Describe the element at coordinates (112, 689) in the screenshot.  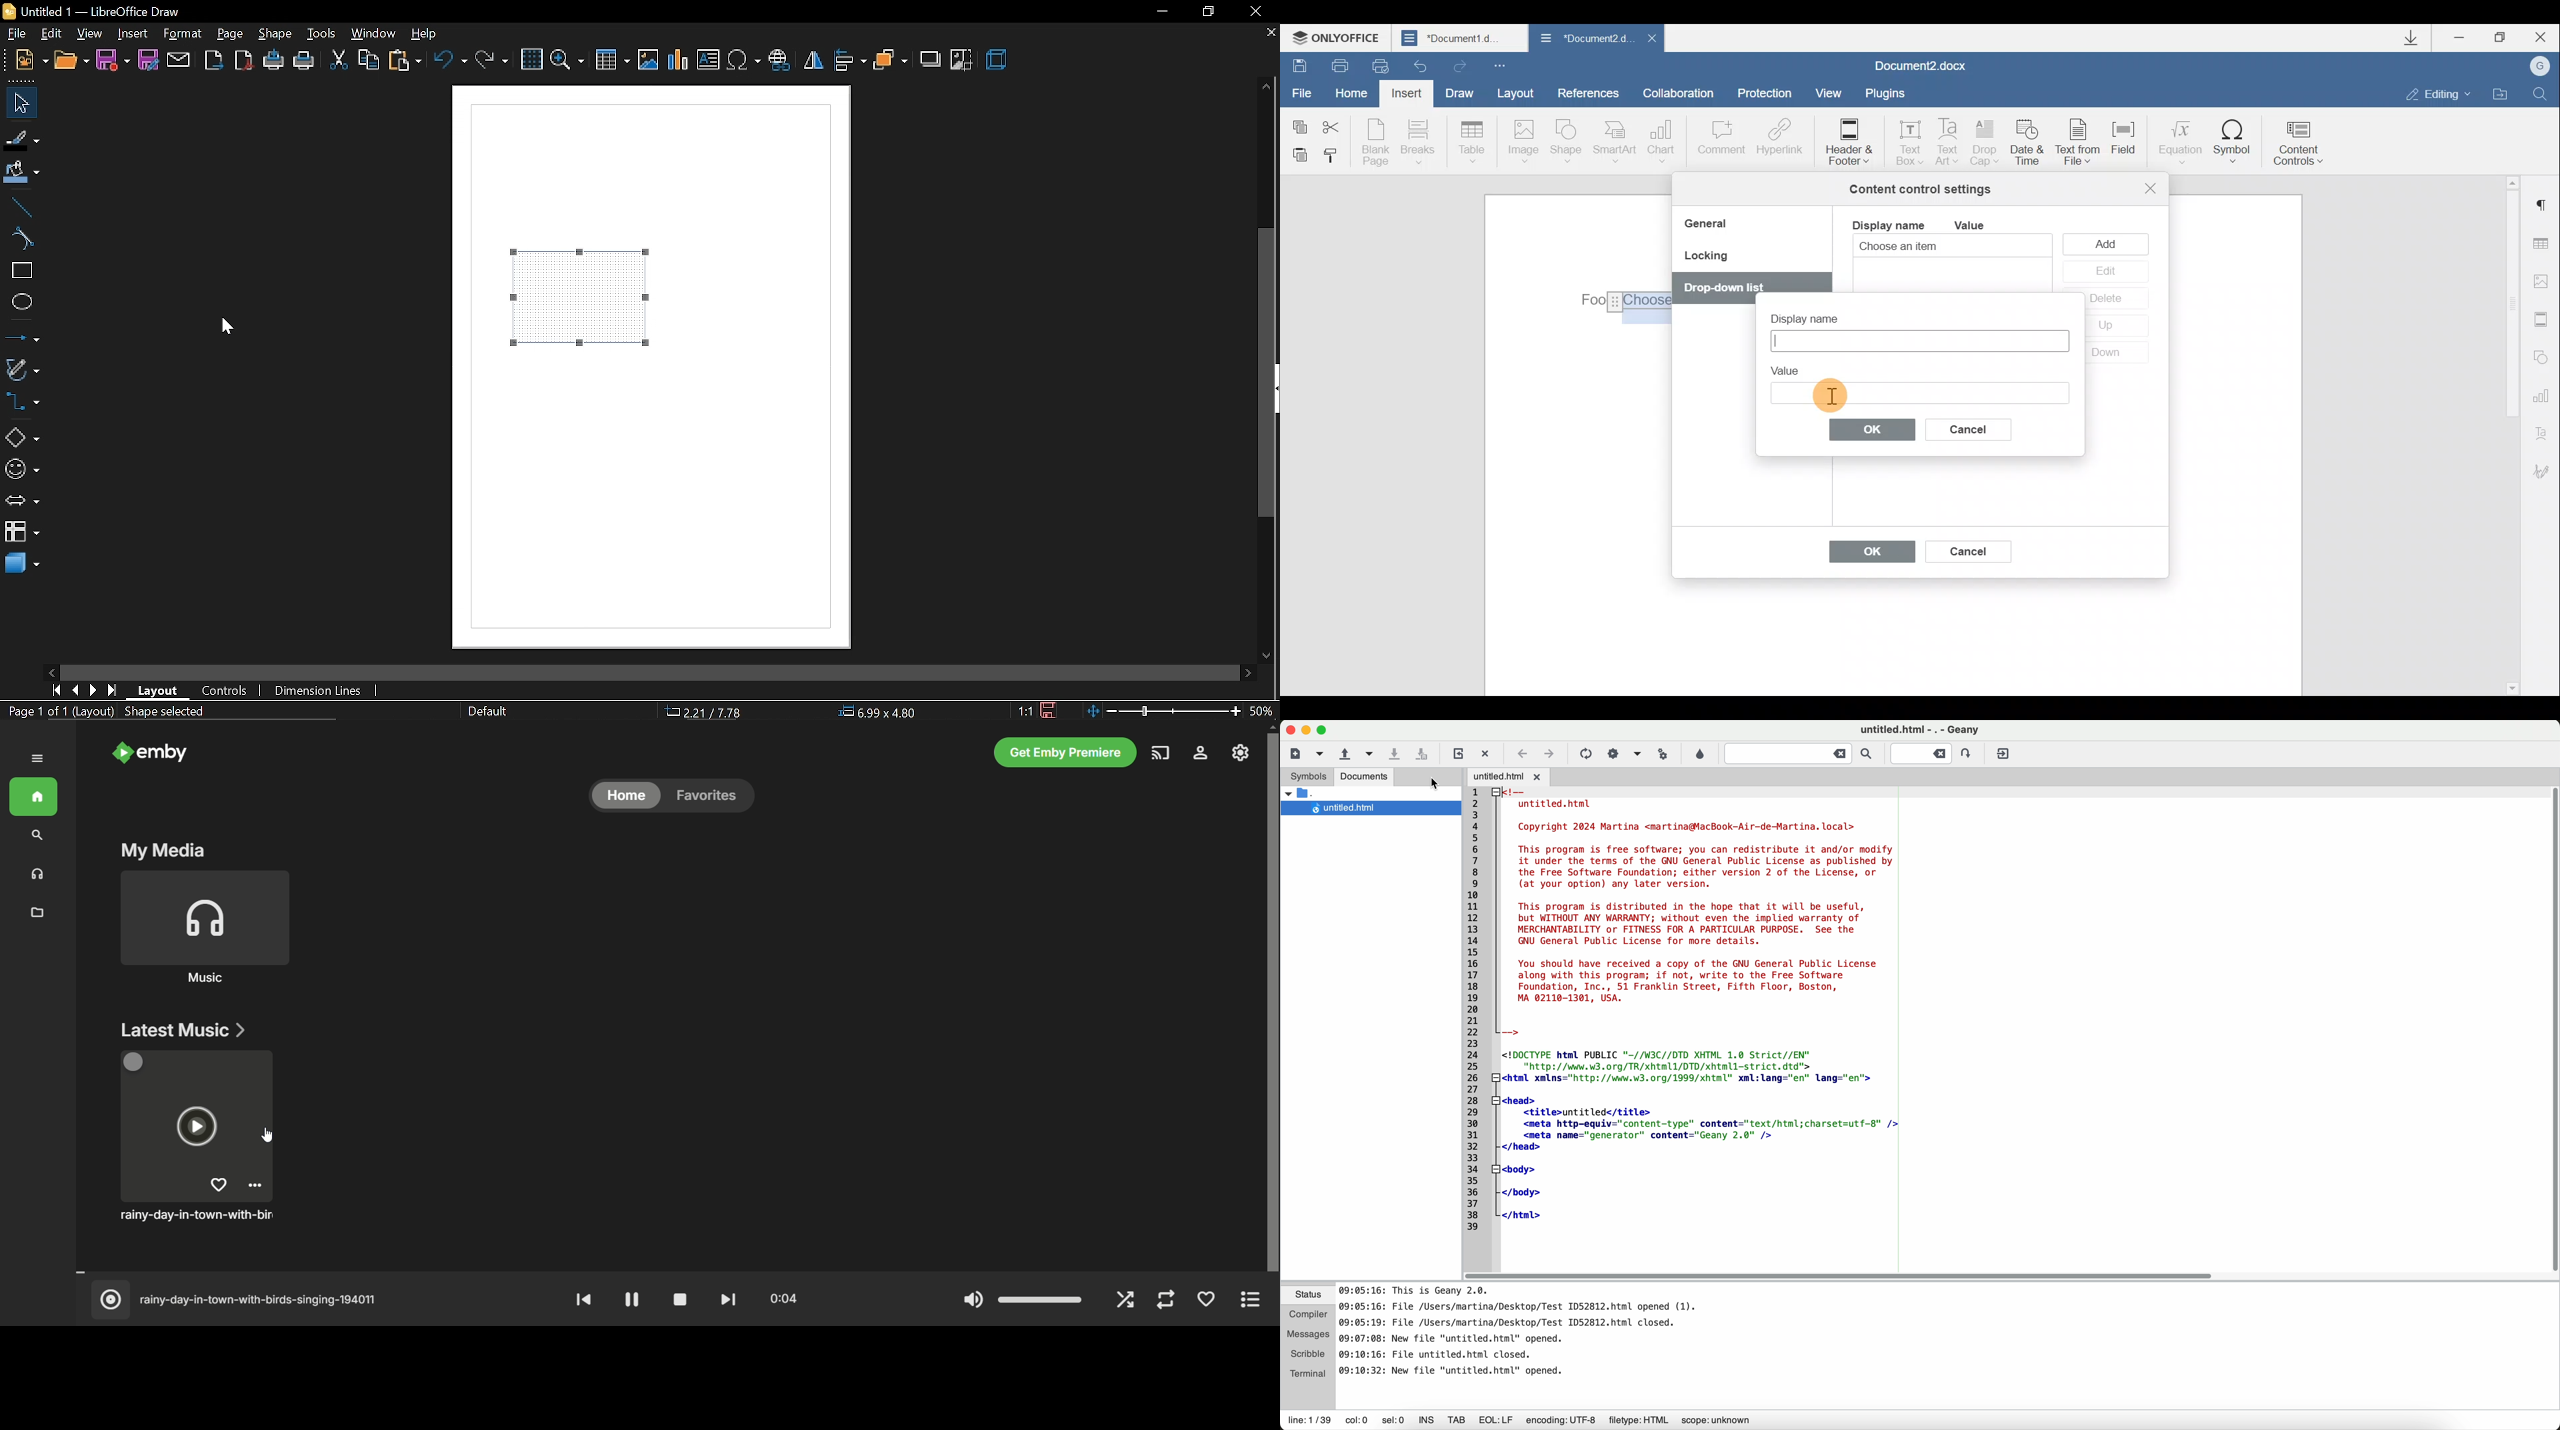
I see `go to last page` at that location.